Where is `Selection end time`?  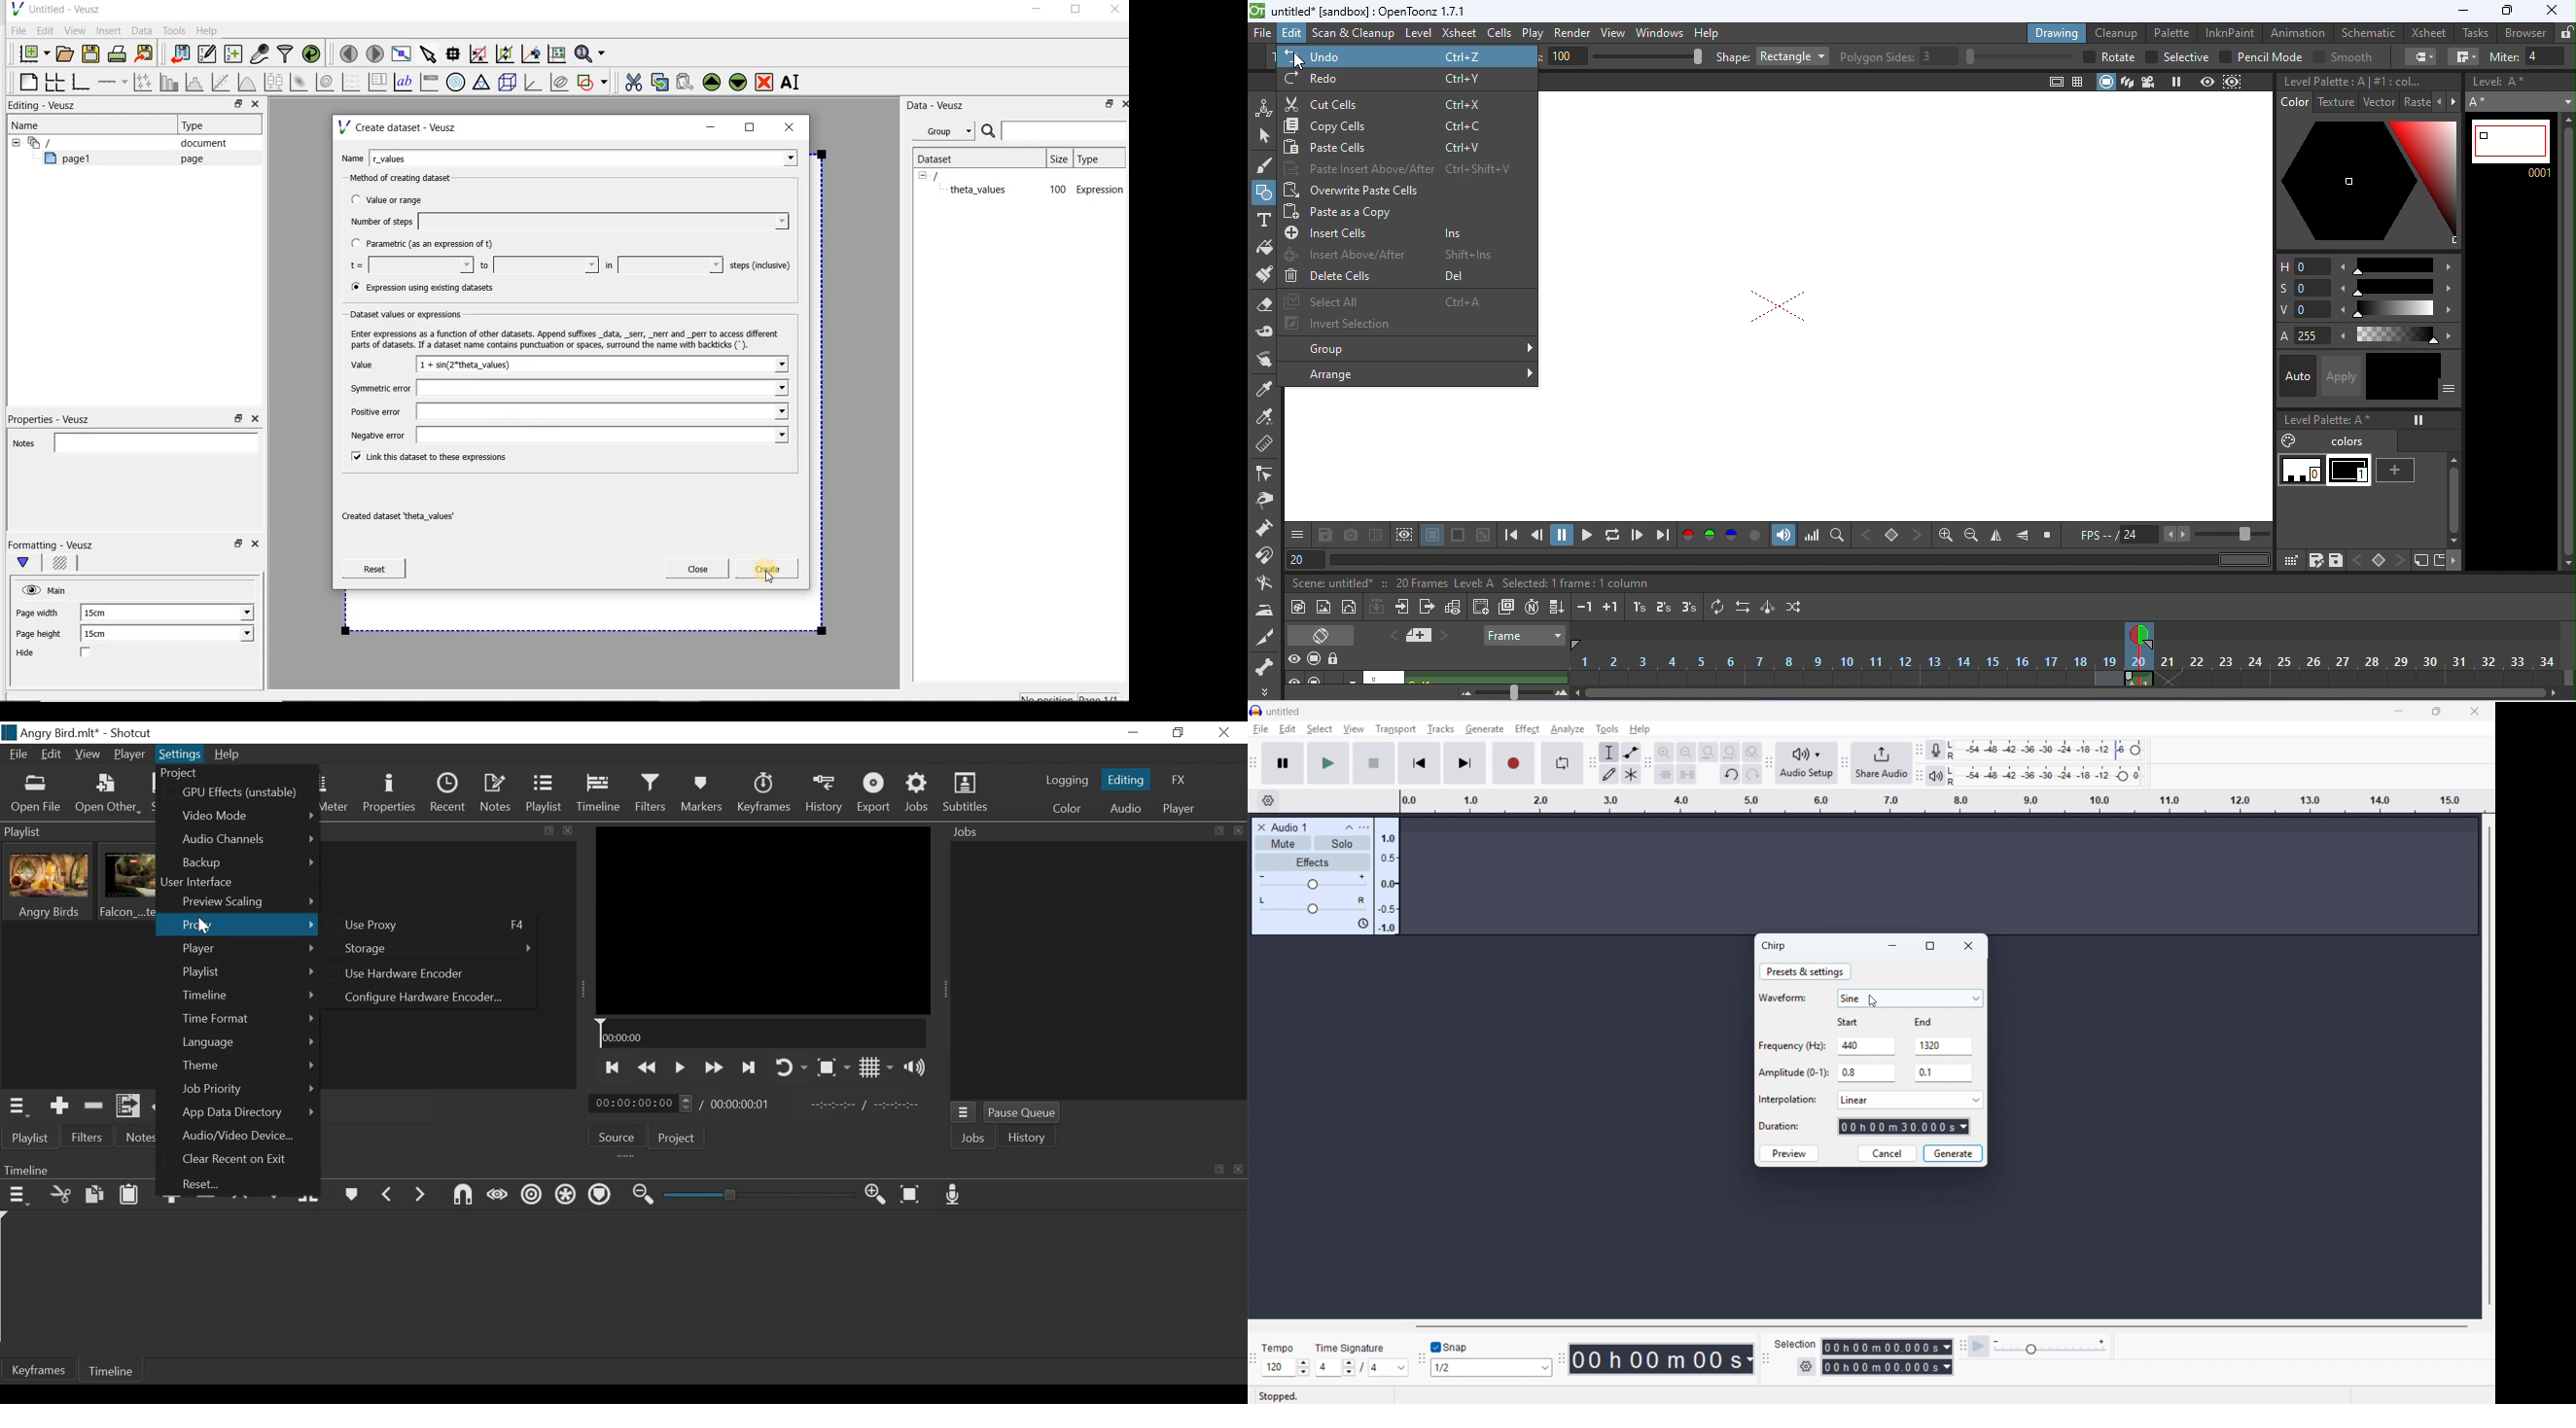 Selection end time is located at coordinates (1887, 1367).